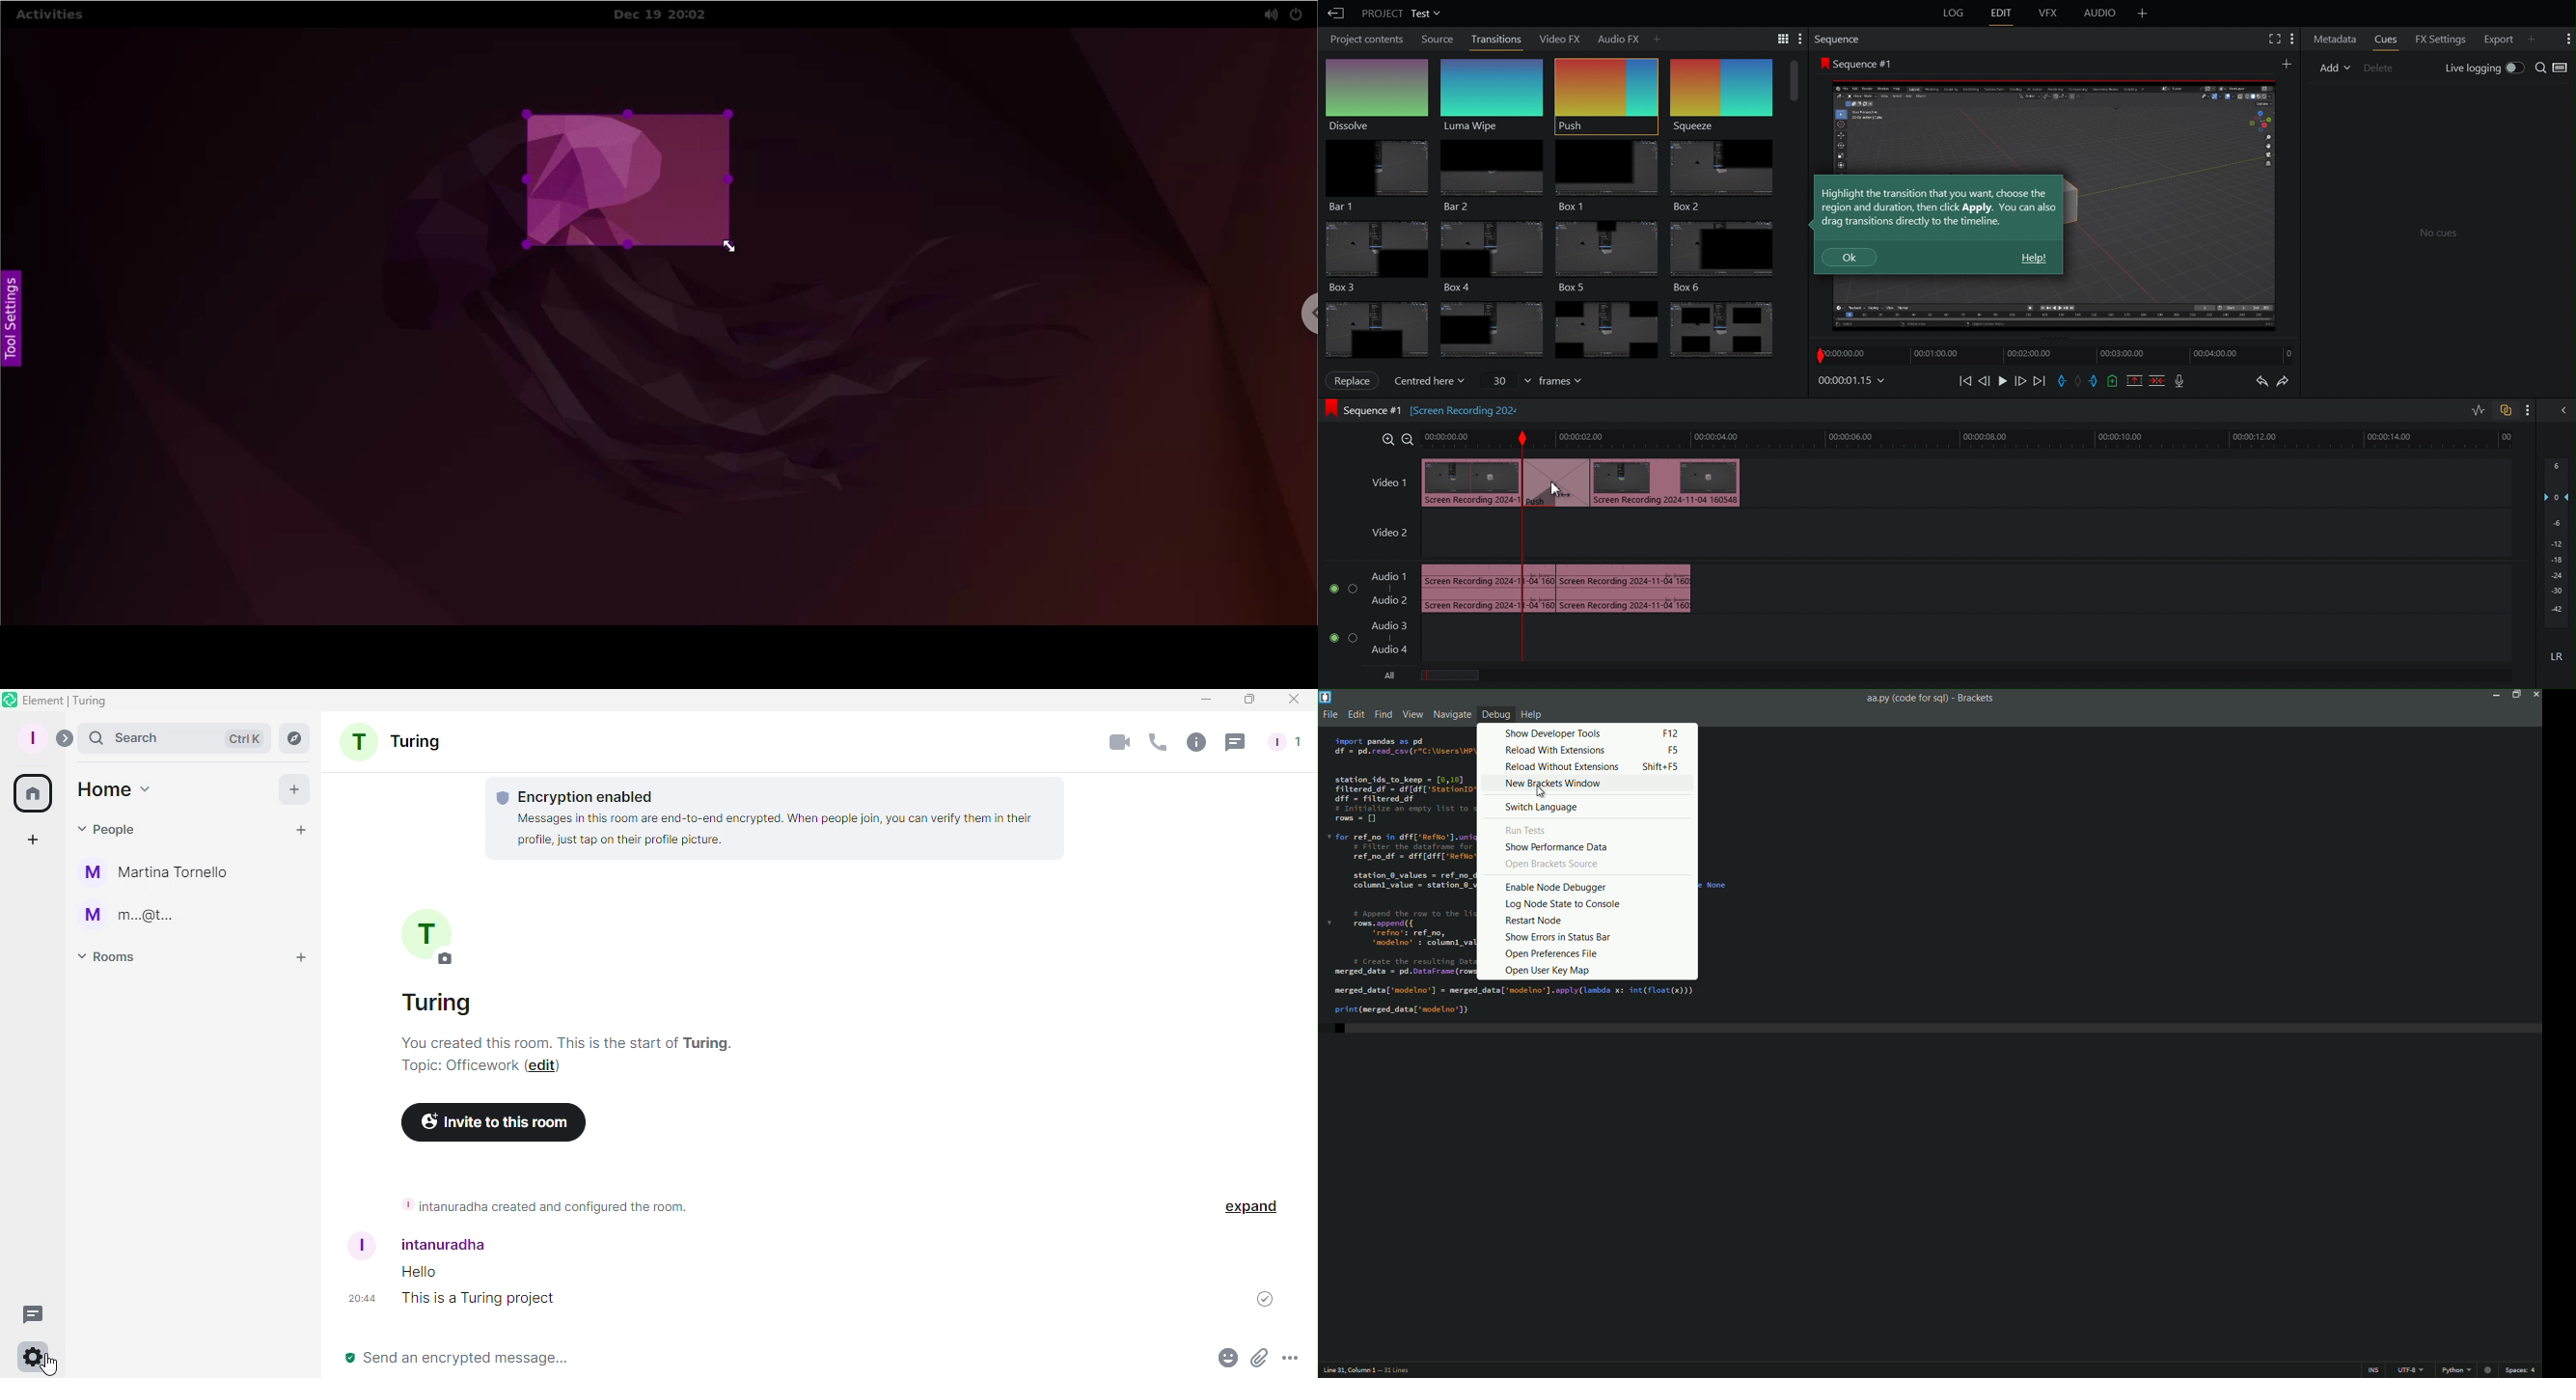 Image resolution: width=2576 pixels, height=1400 pixels. What do you see at coordinates (132, 917) in the screenshot?
I see `m...@t...` at bounding box center [132, 917].